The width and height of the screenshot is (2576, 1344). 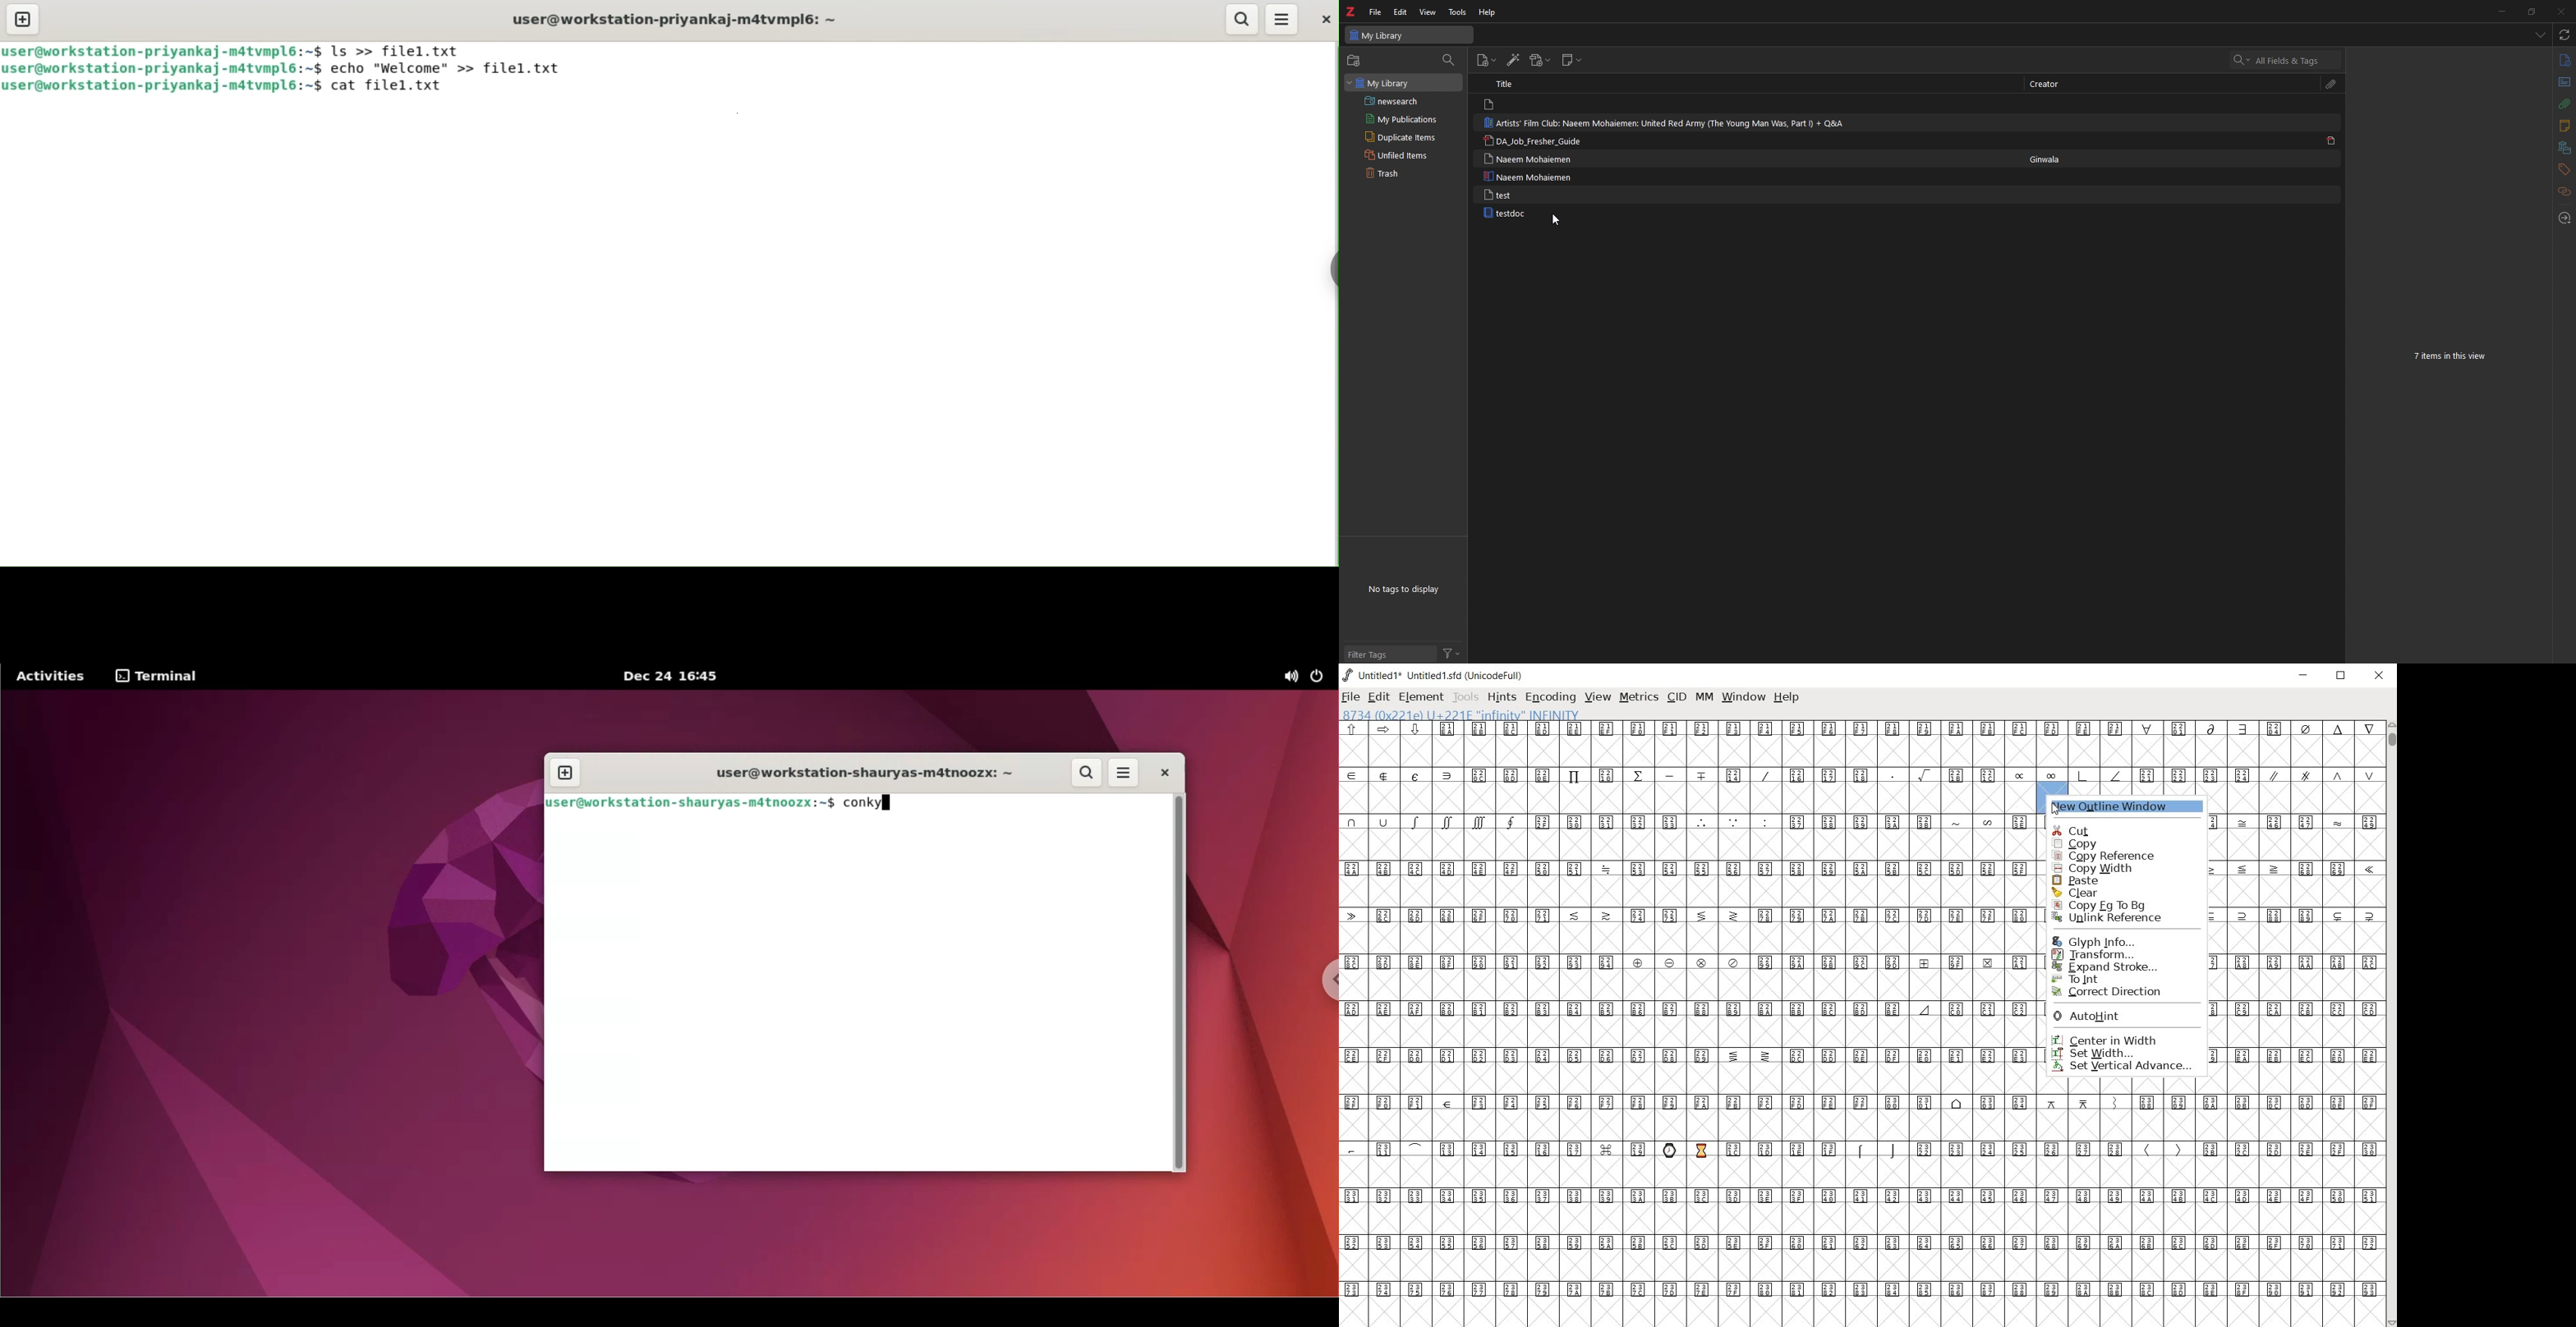 I want to click on add items by identifier, so click(x=1514, y=60).